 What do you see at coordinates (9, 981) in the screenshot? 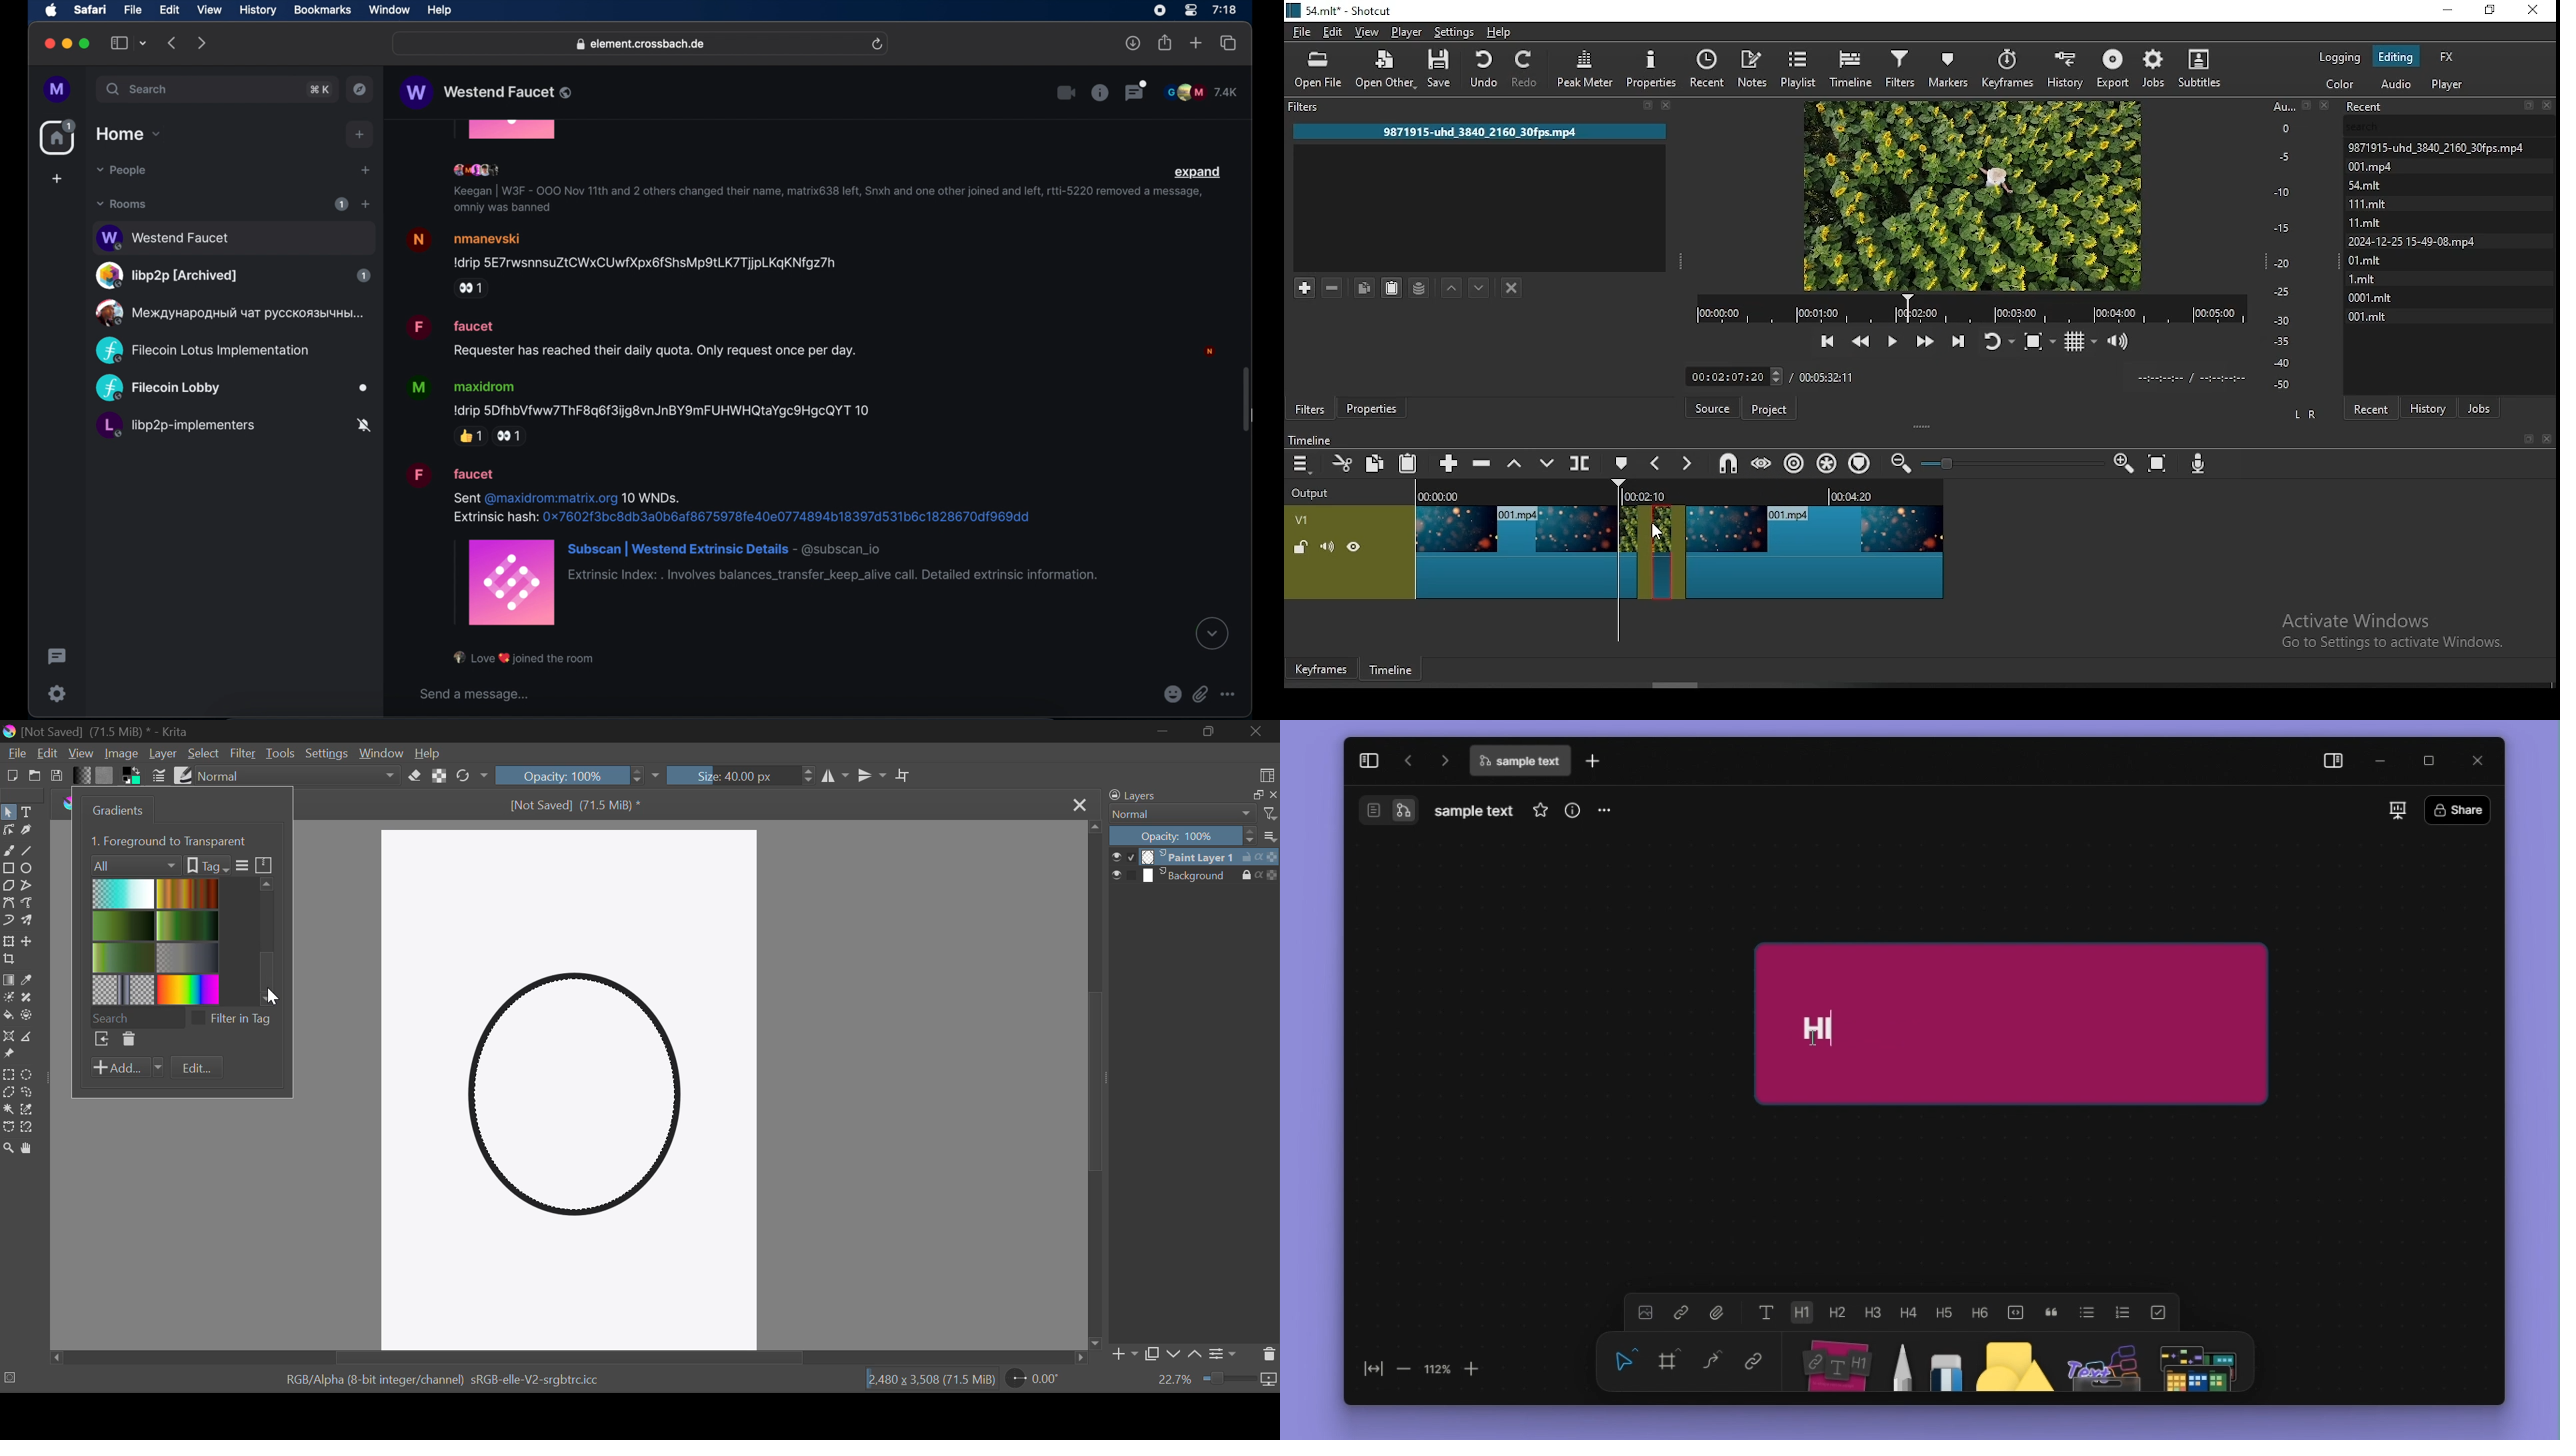
I see `Gradient Fill` at bounding box center [9, 981].